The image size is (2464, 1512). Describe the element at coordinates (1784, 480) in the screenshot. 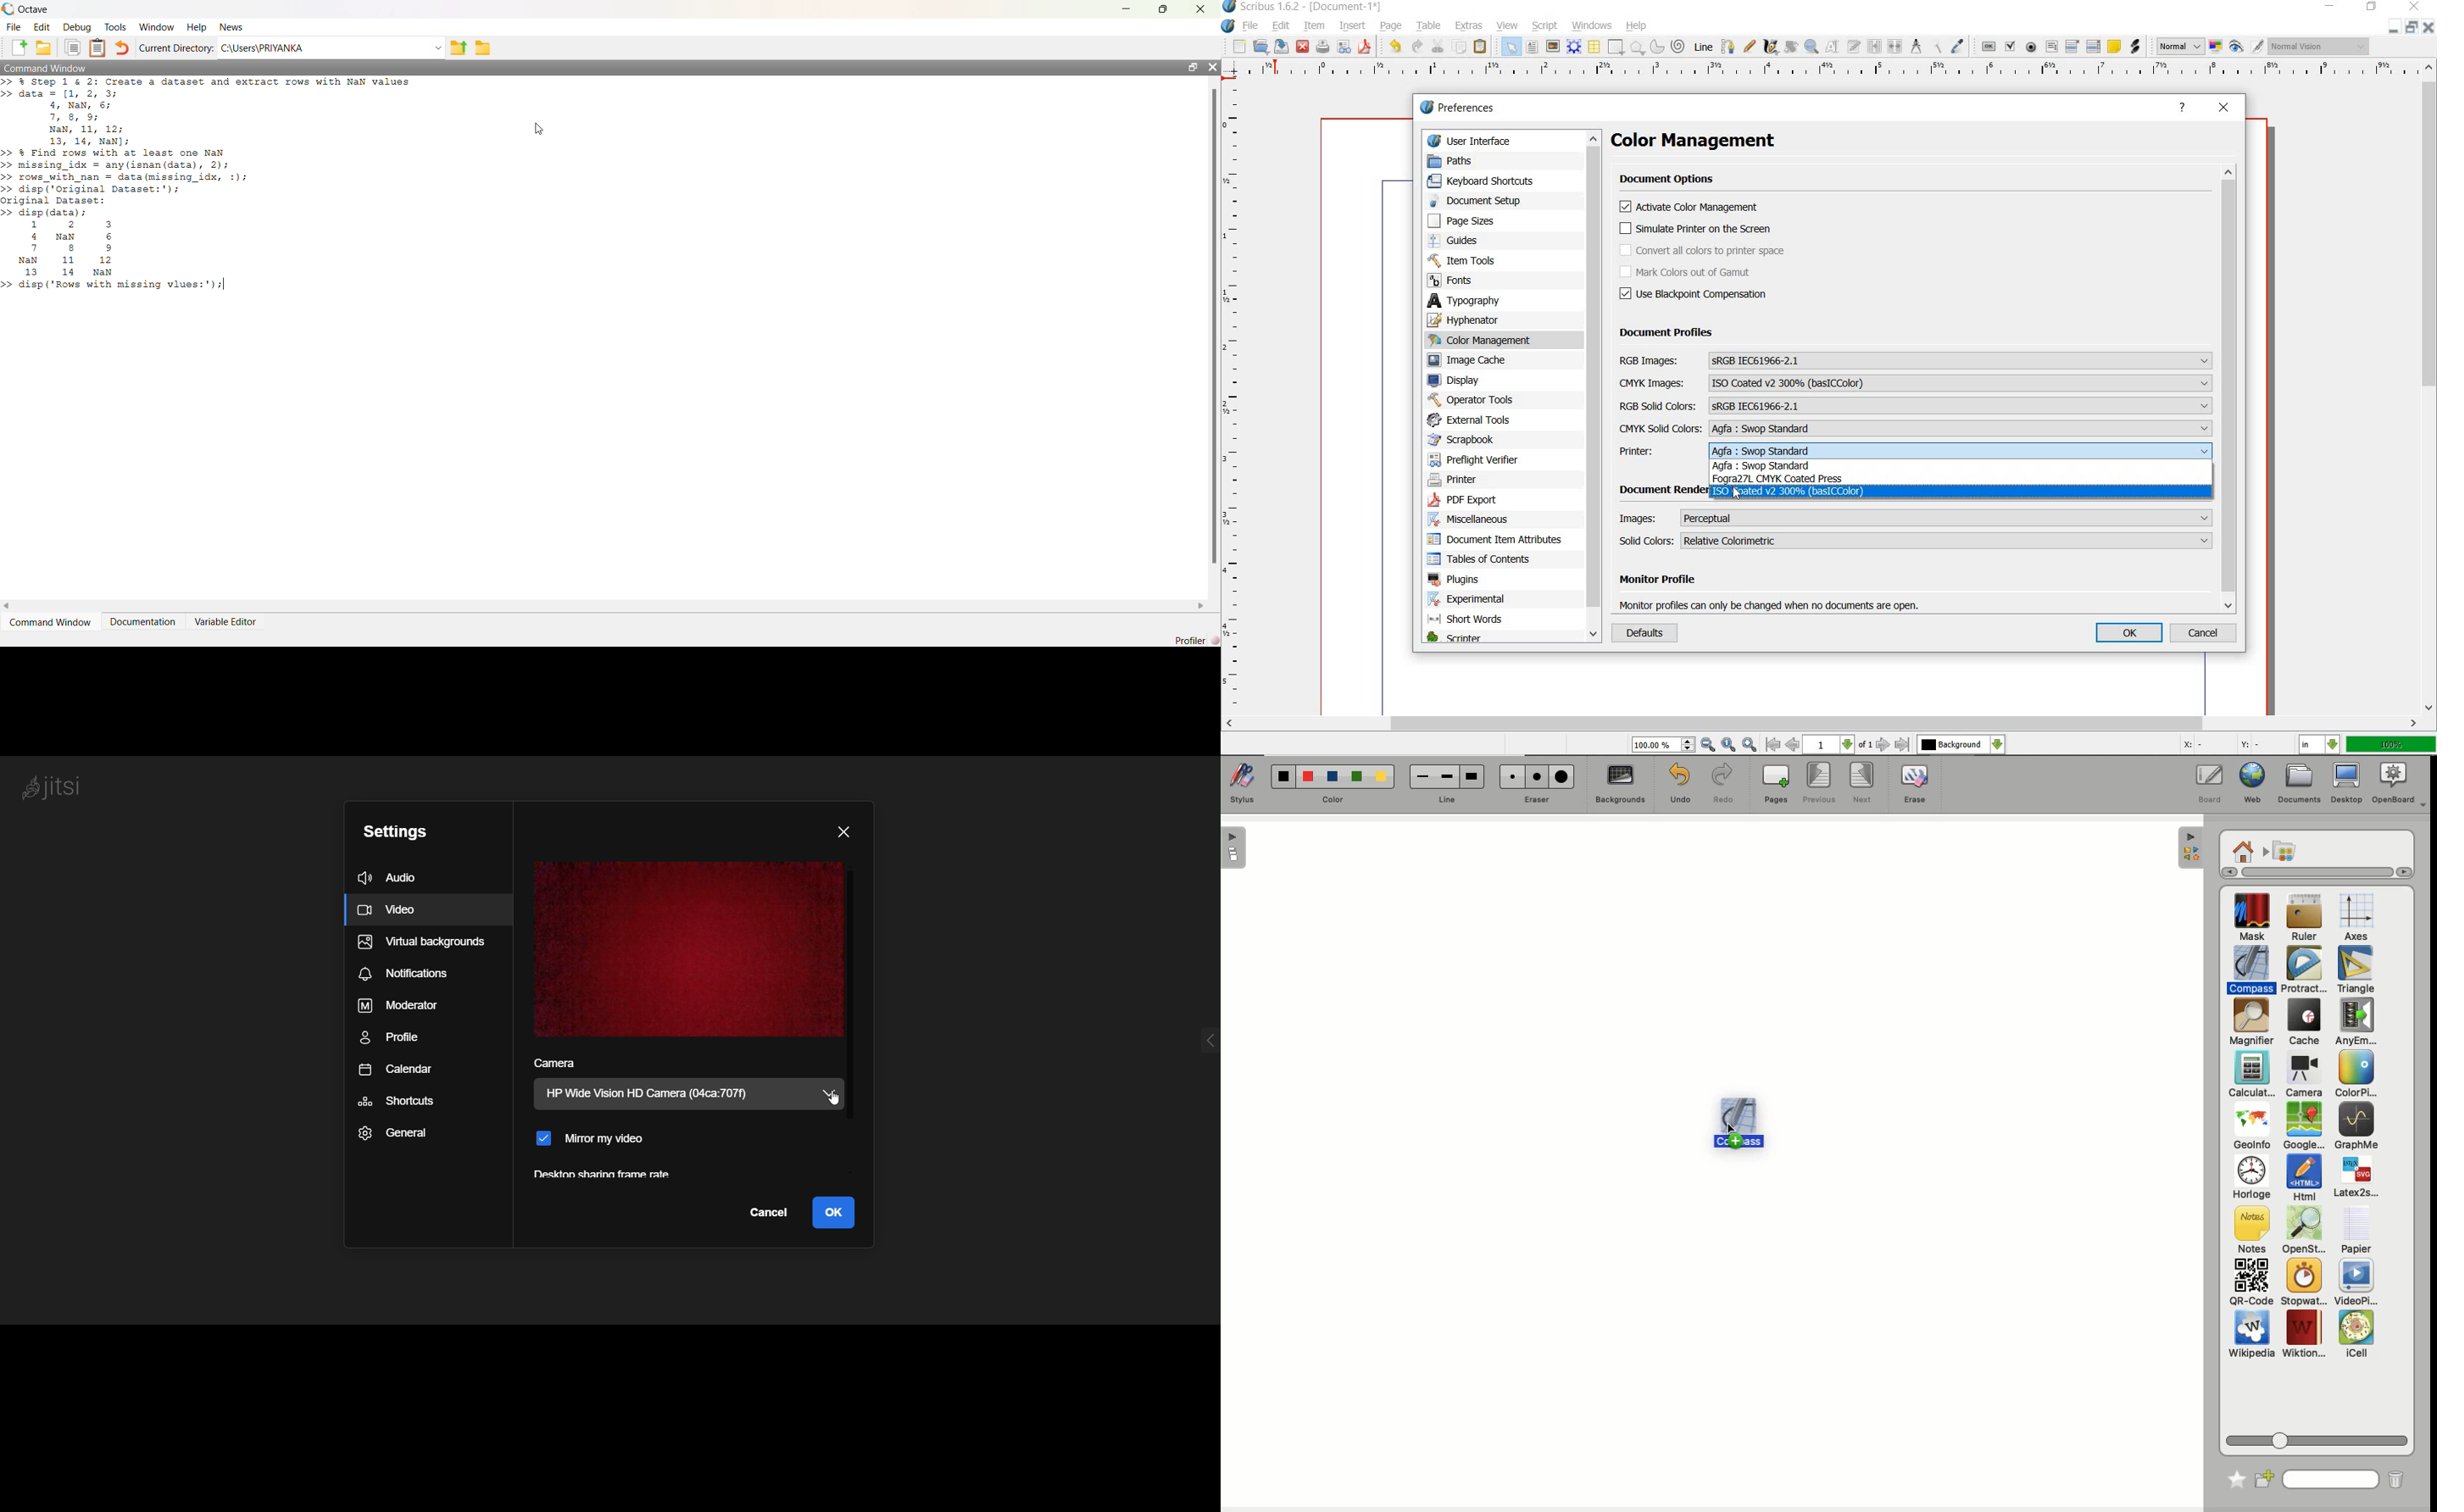

I see `Fogra27L CMYK Coated Press` at that location.